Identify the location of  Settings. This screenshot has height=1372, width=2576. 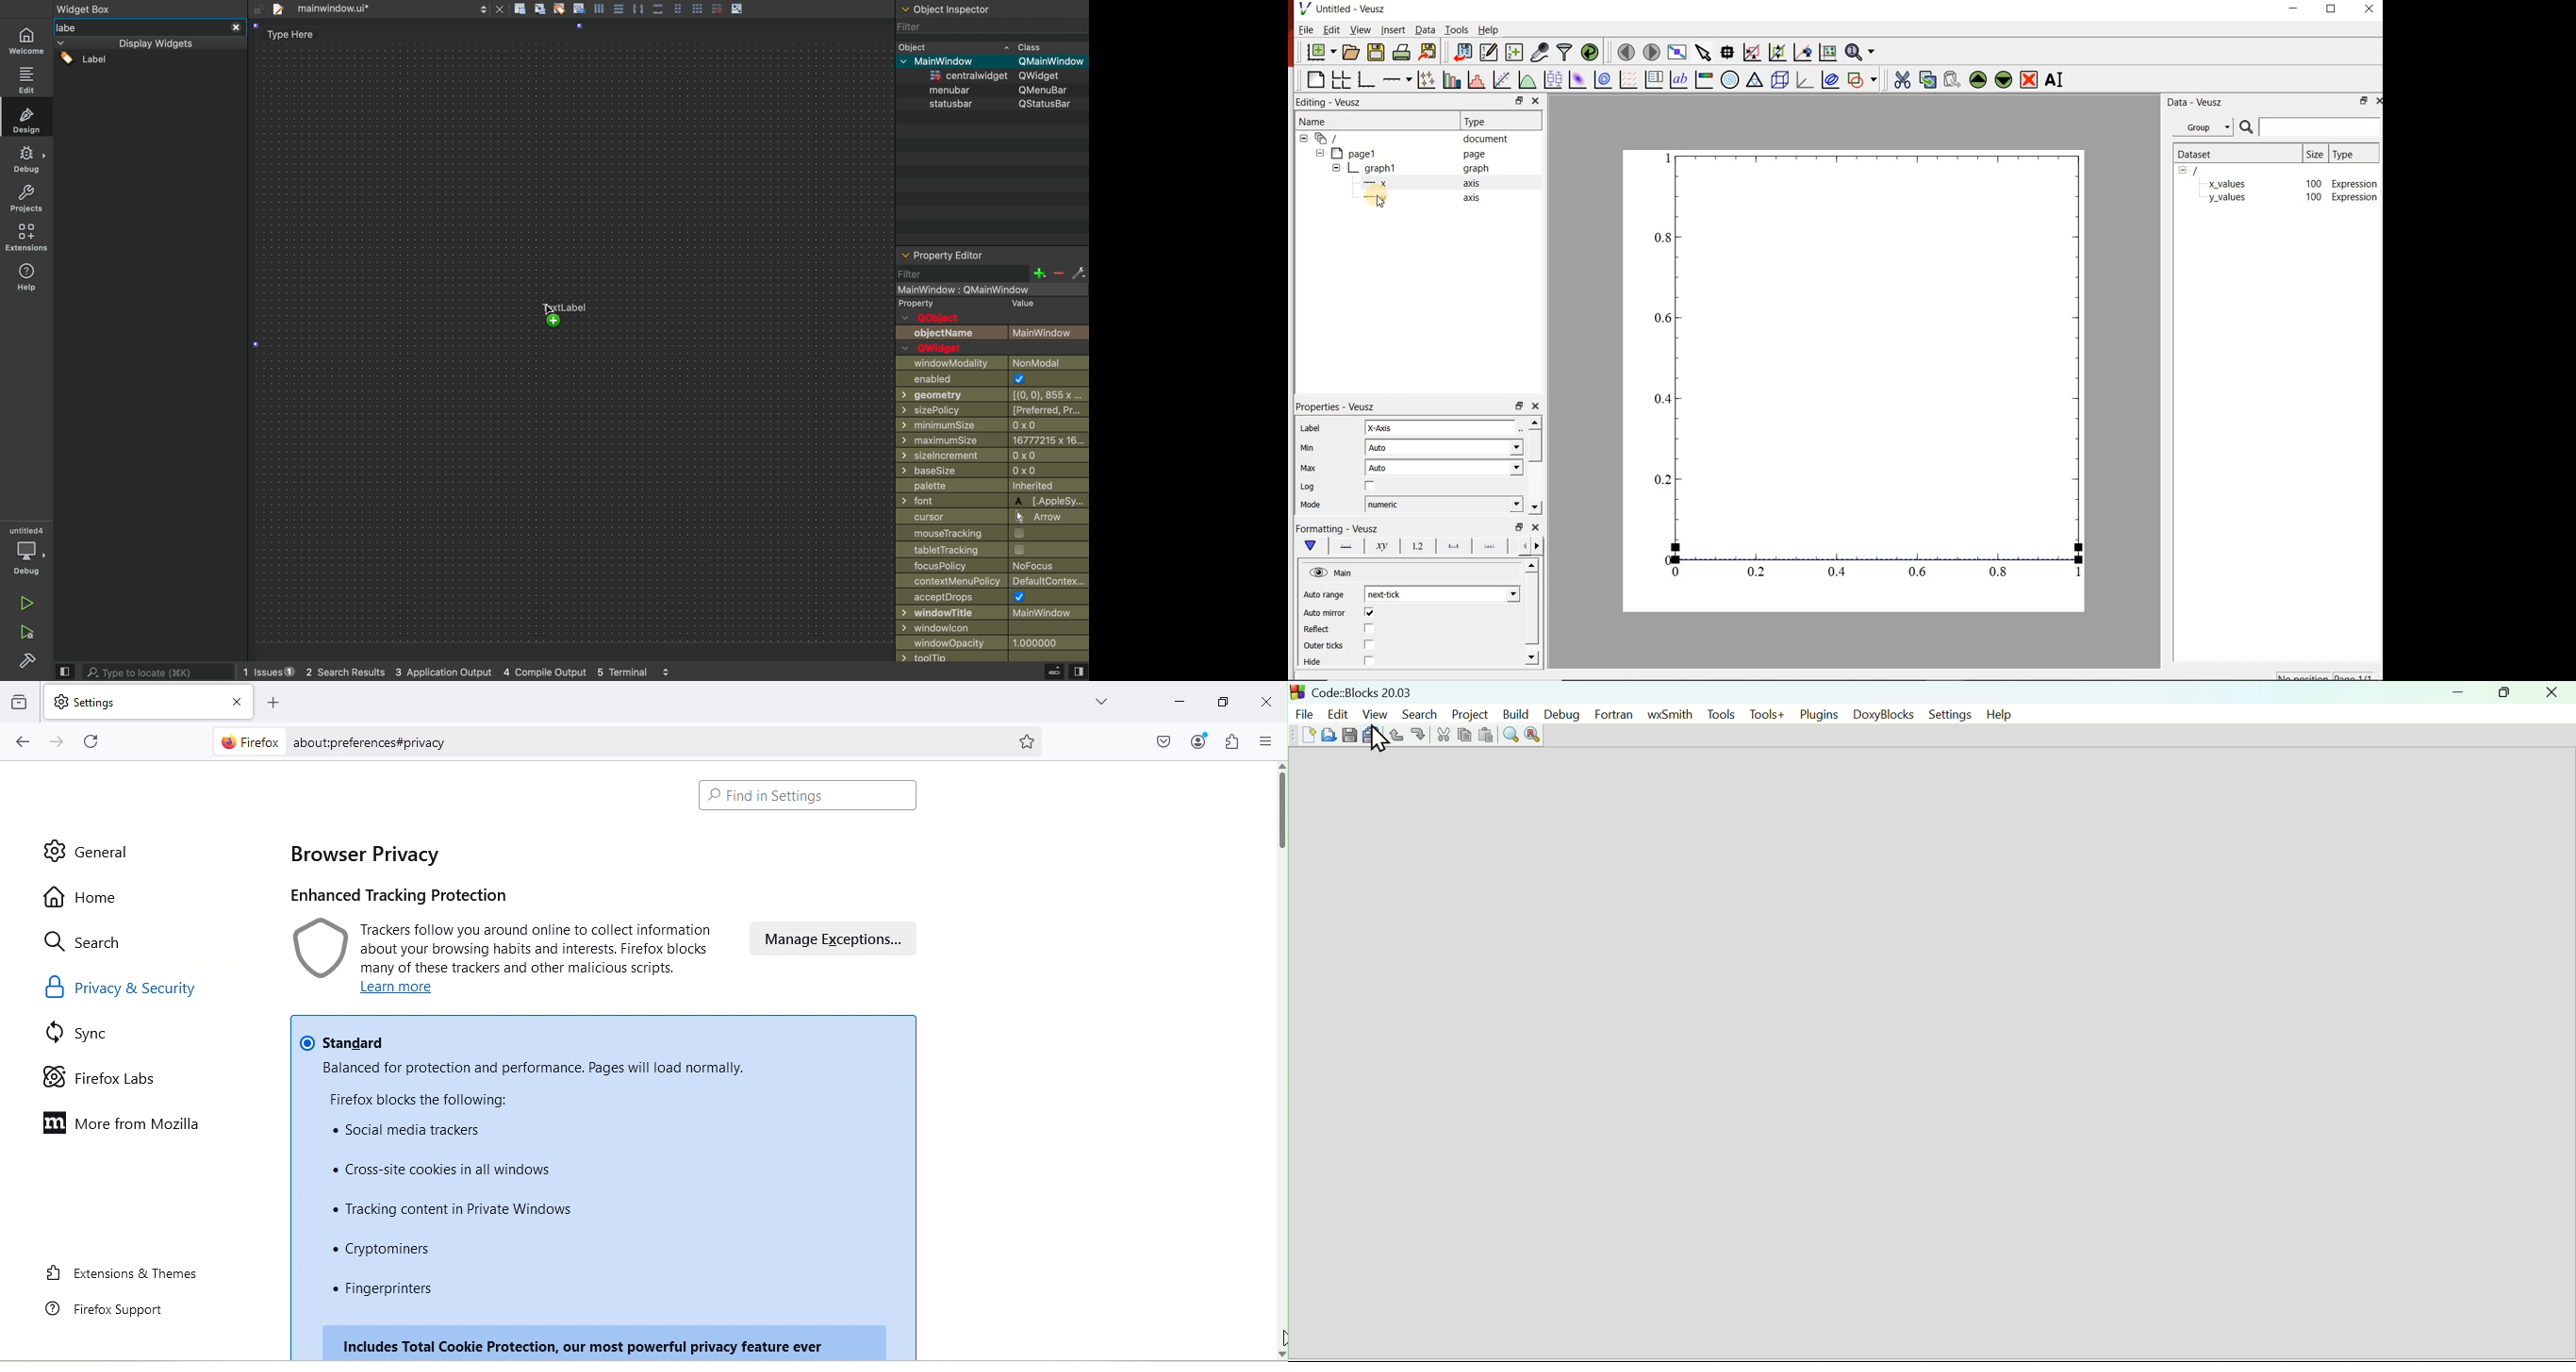
(1944, 714).